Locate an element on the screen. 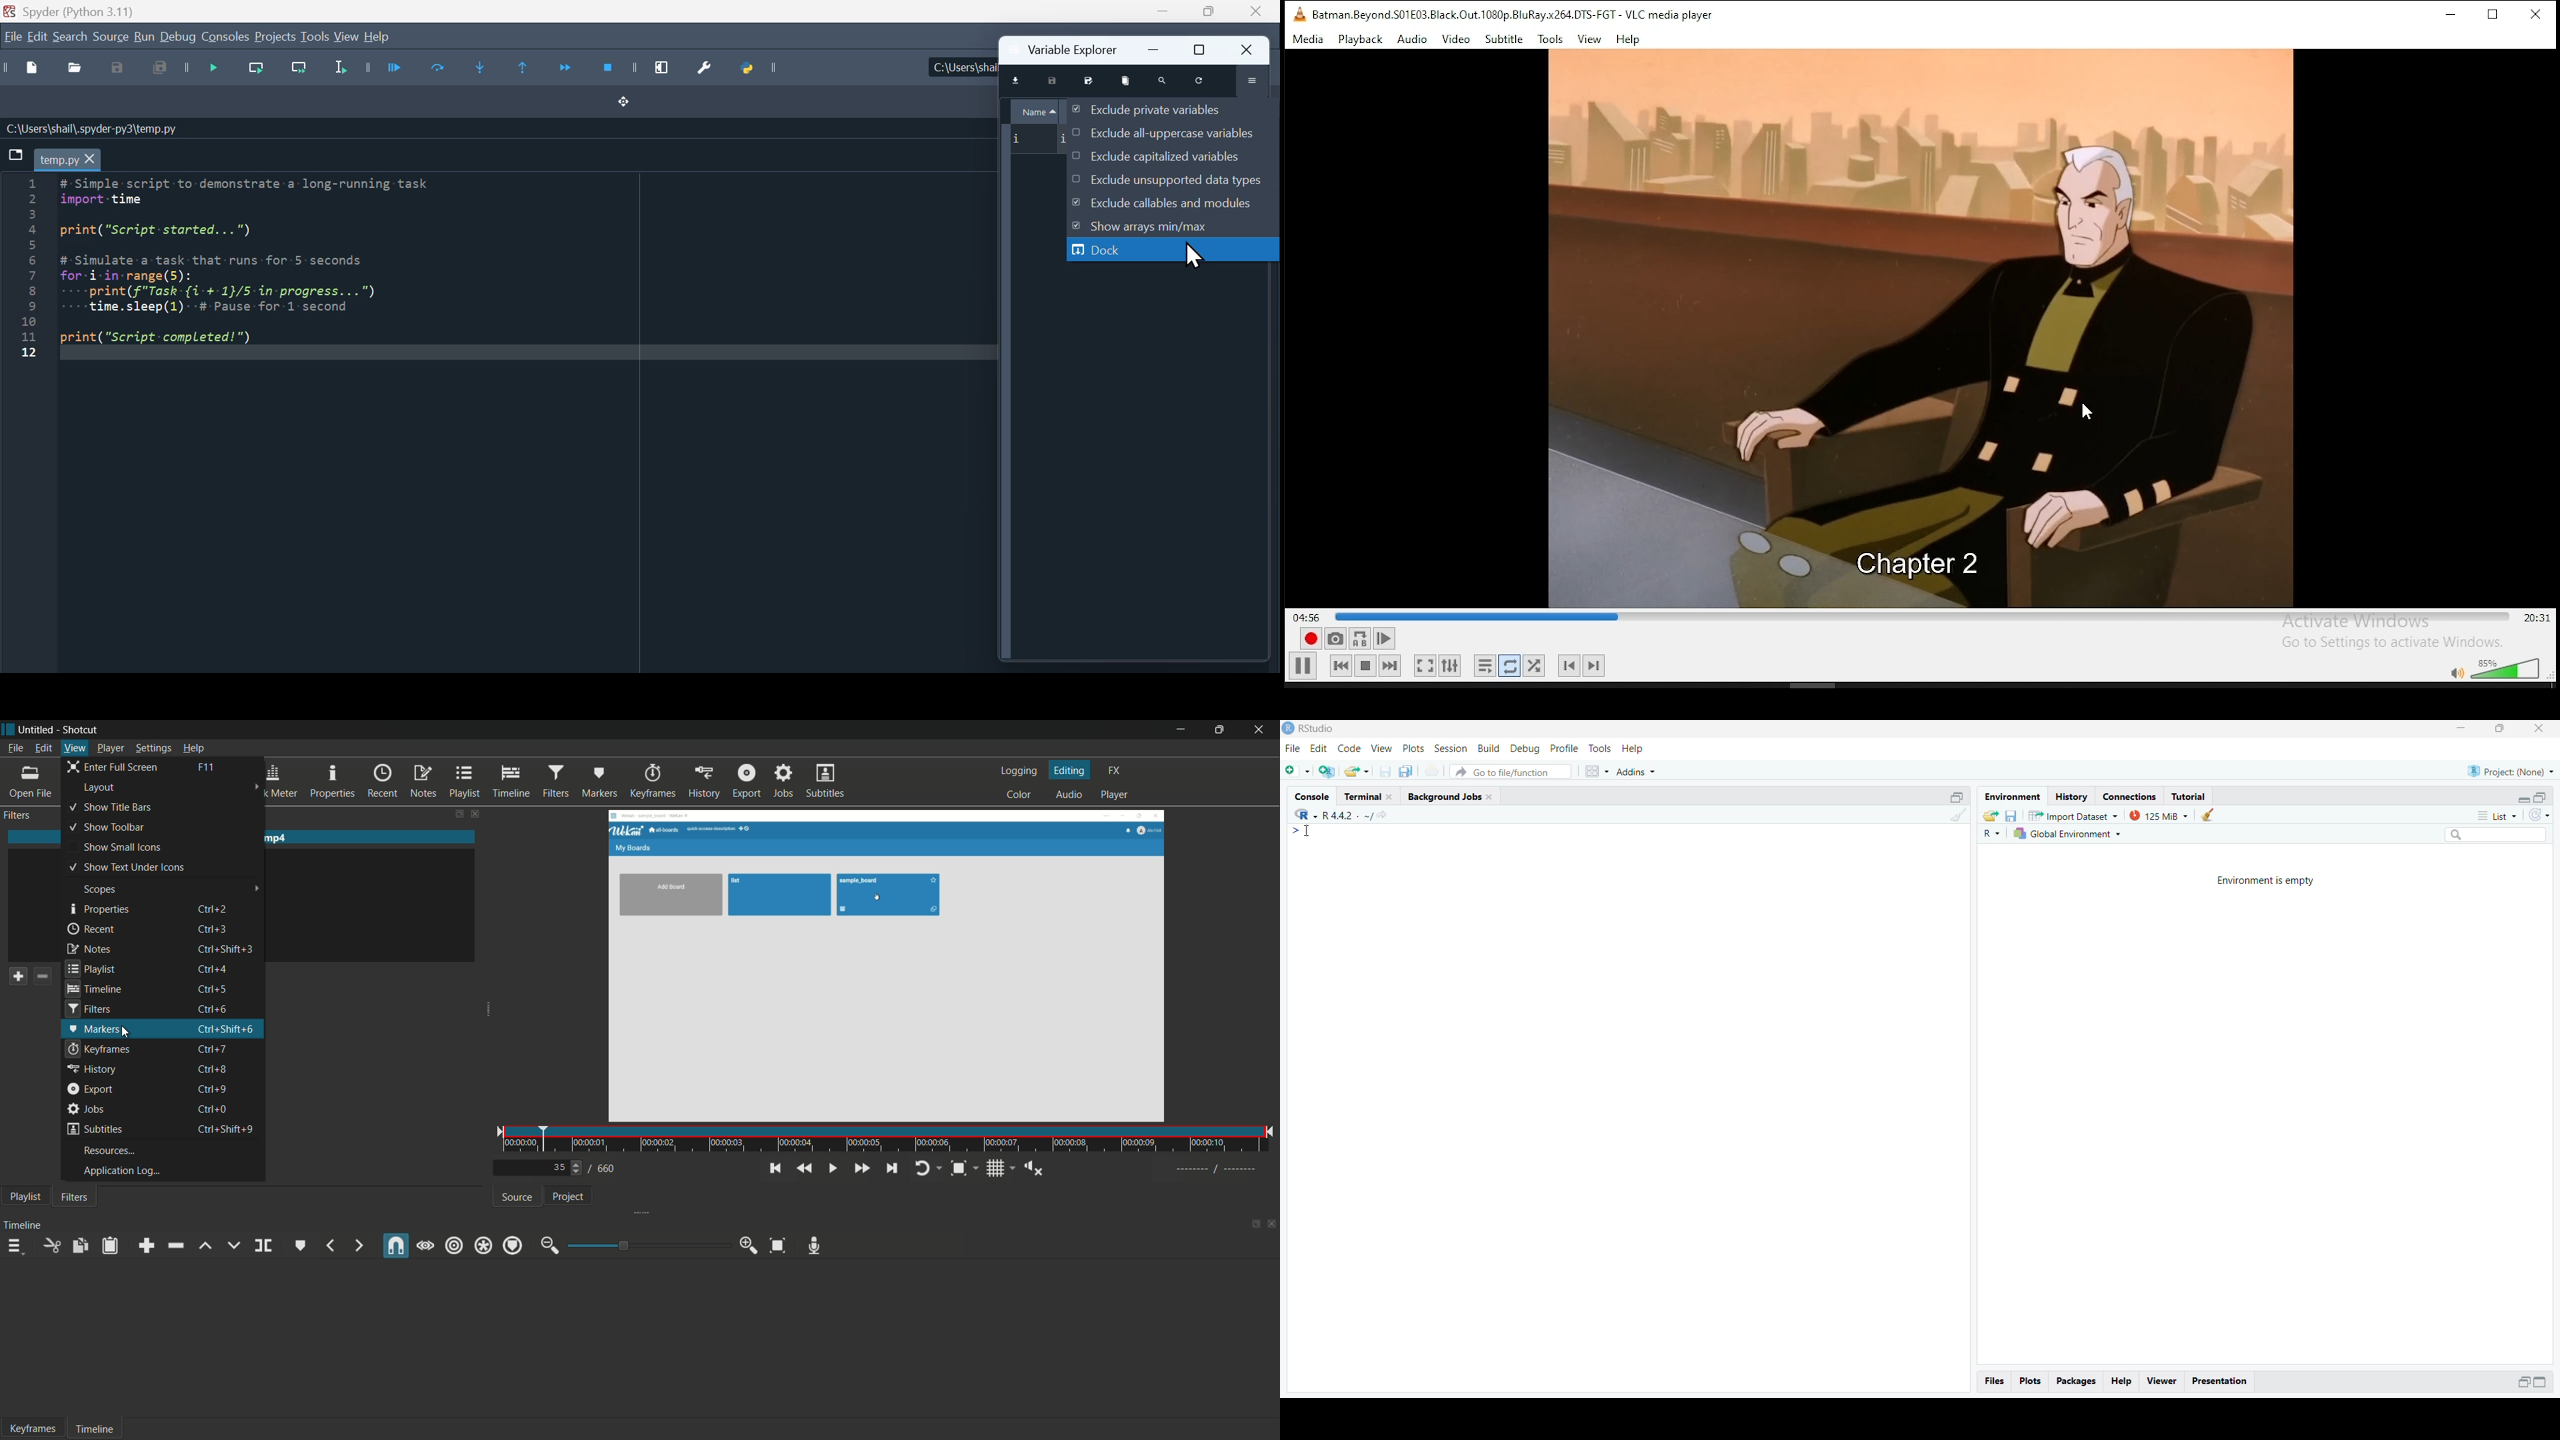  Background Jobs is located at coordinates (1454, 796).